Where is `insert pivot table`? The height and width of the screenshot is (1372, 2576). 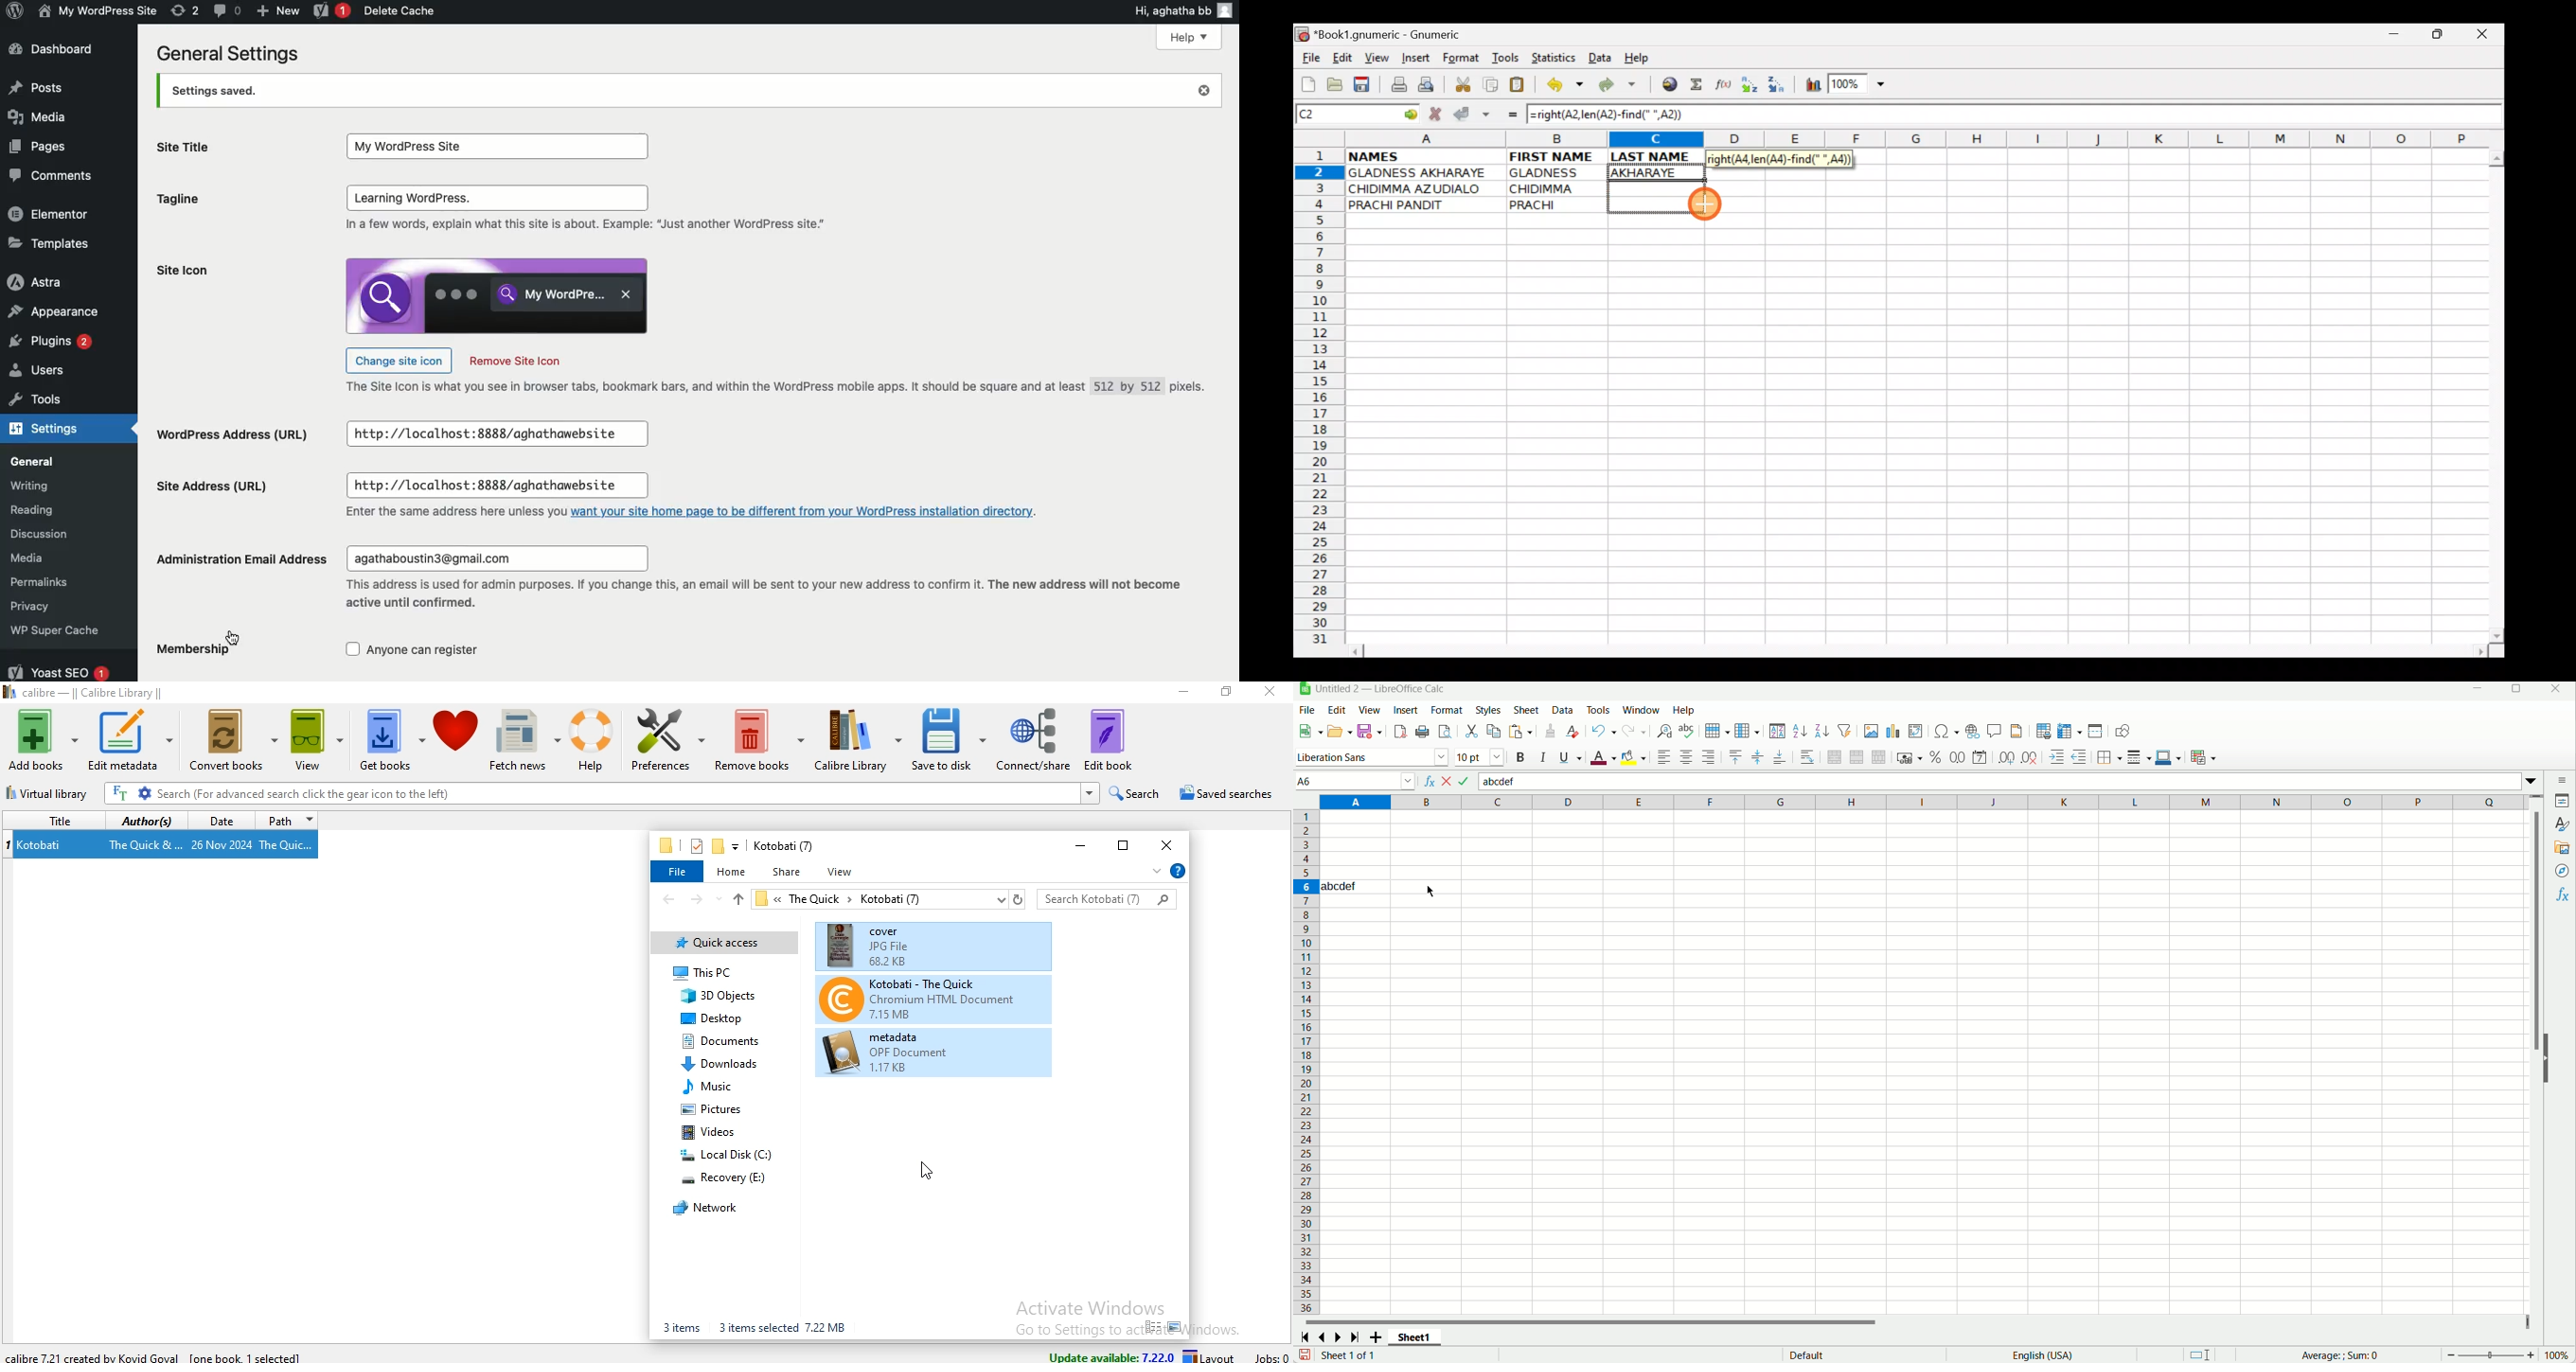
insert pivot table is located at coordinates (1917, 732).